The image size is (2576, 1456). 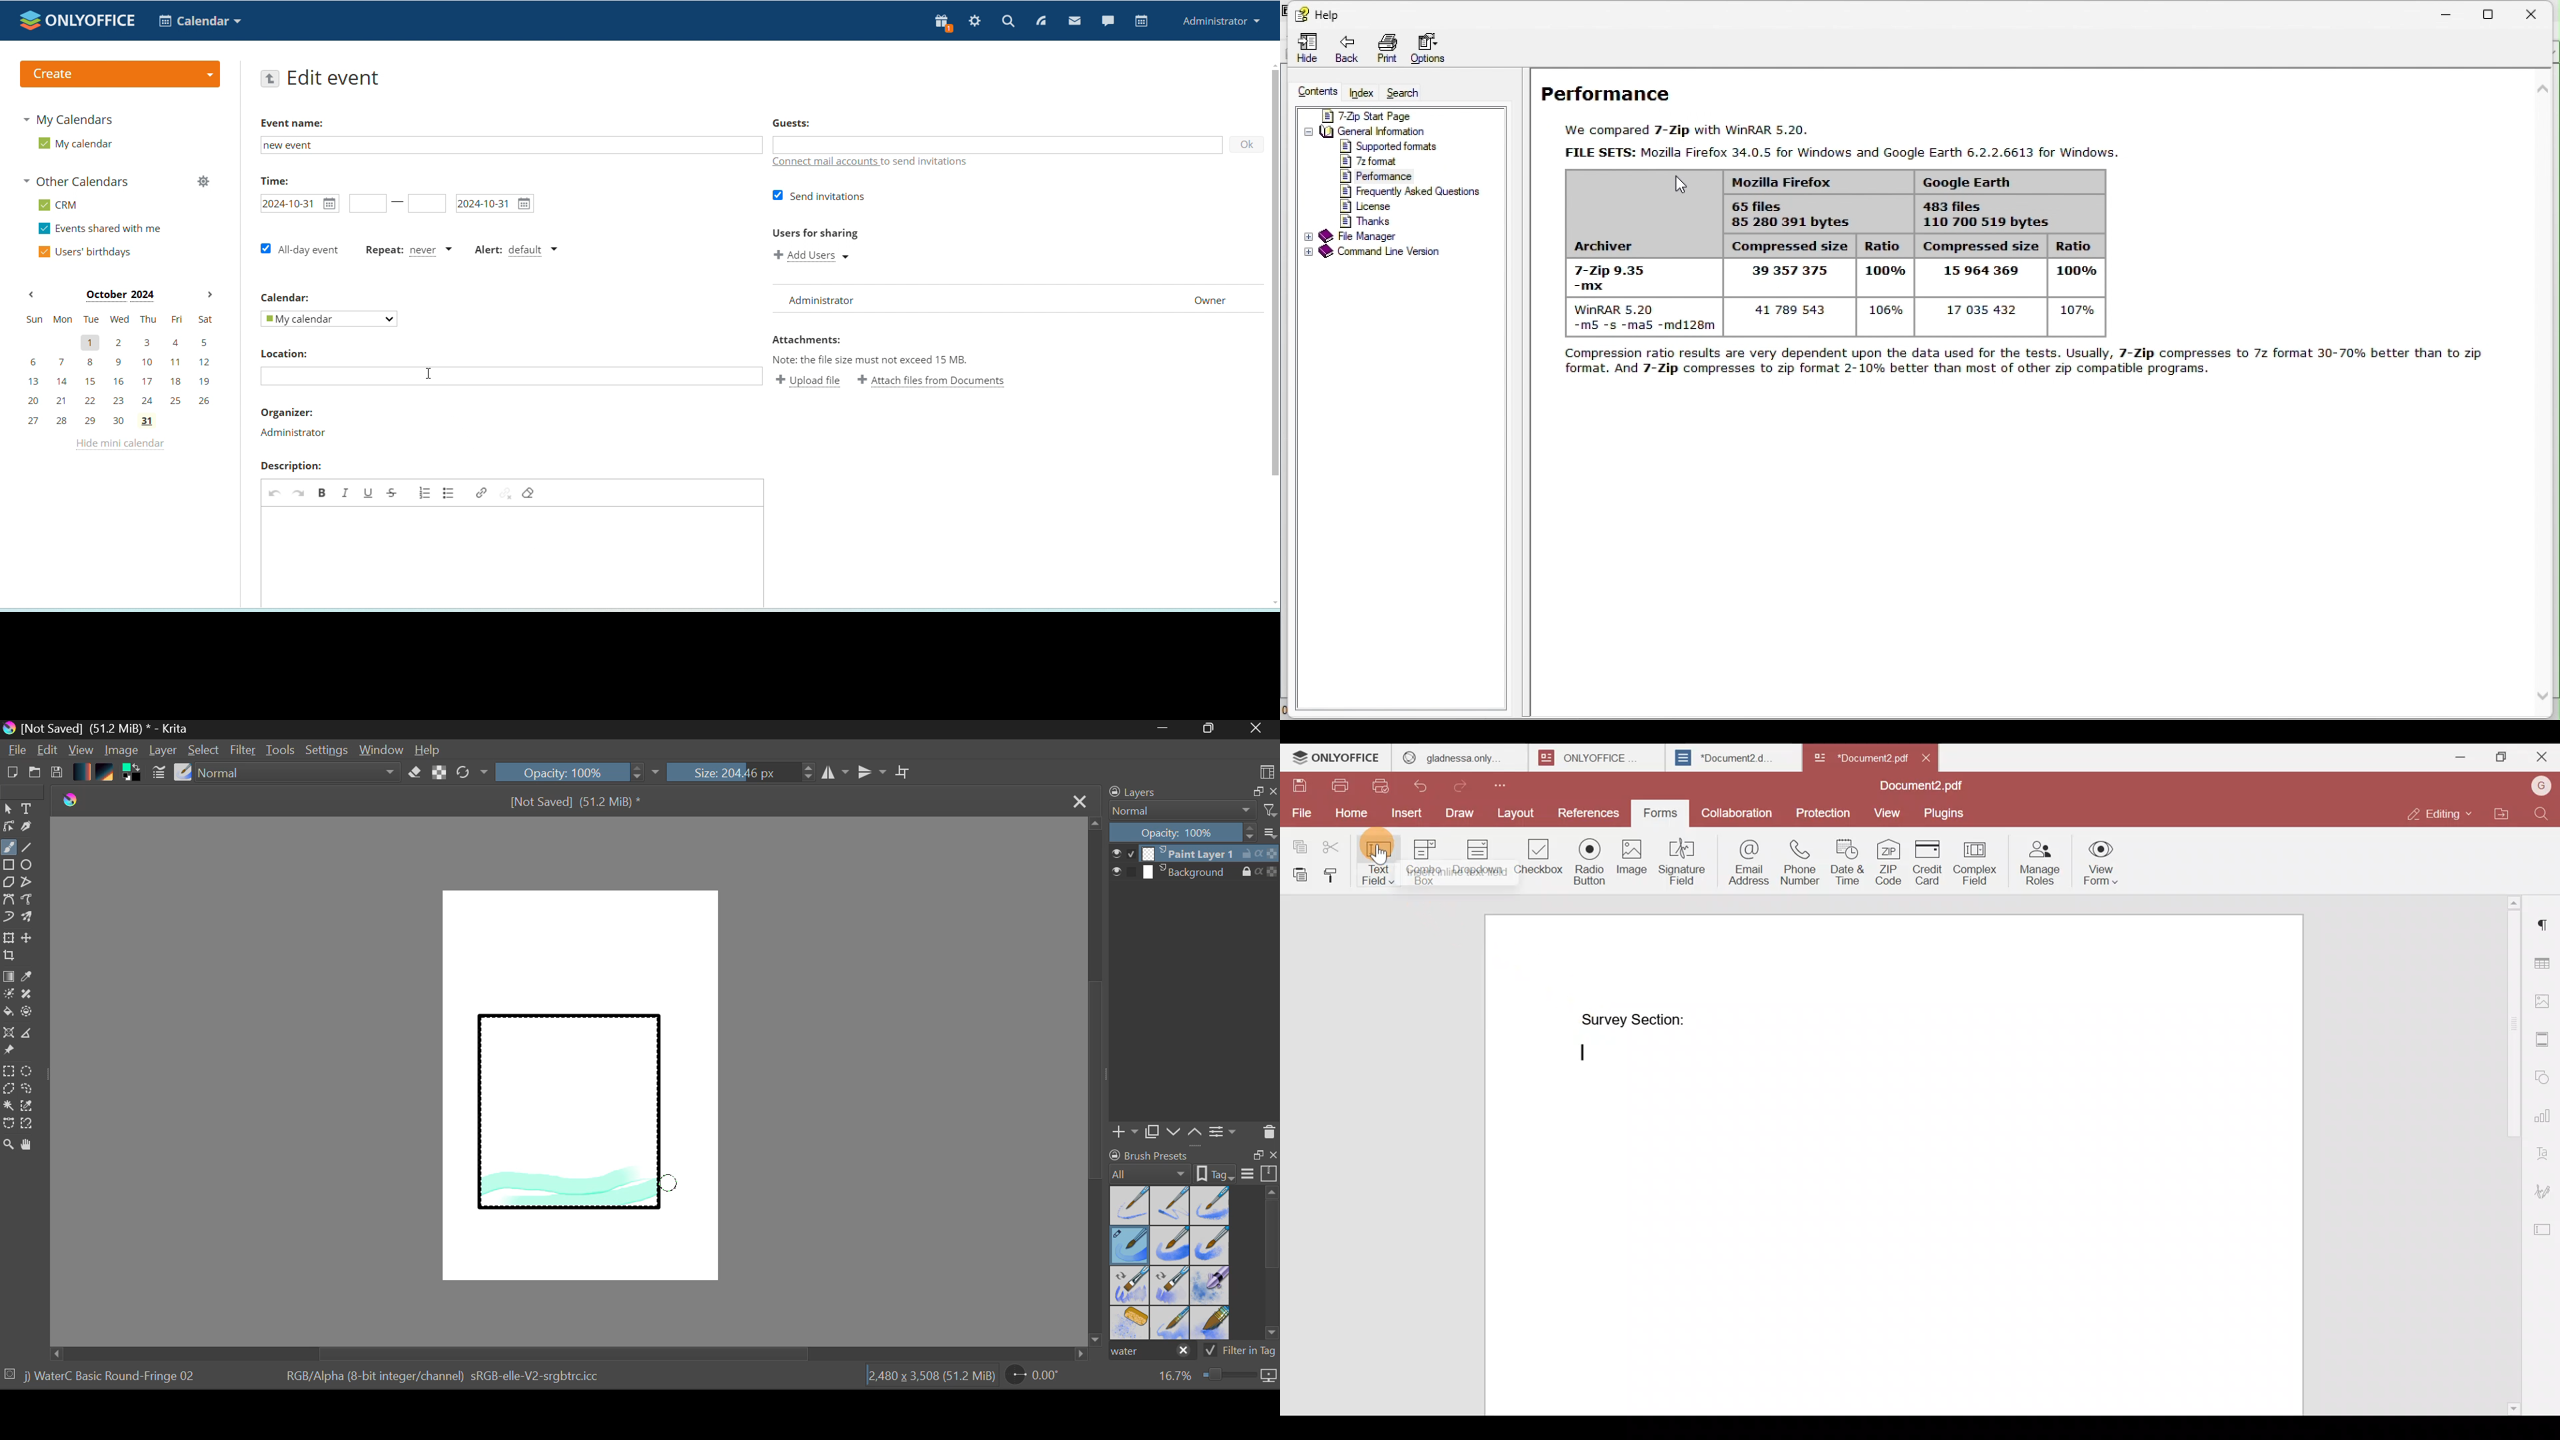 What do you see at coordinates (270, 79) in the screenshot?
I see `go back` at bounding box center [270, 79].